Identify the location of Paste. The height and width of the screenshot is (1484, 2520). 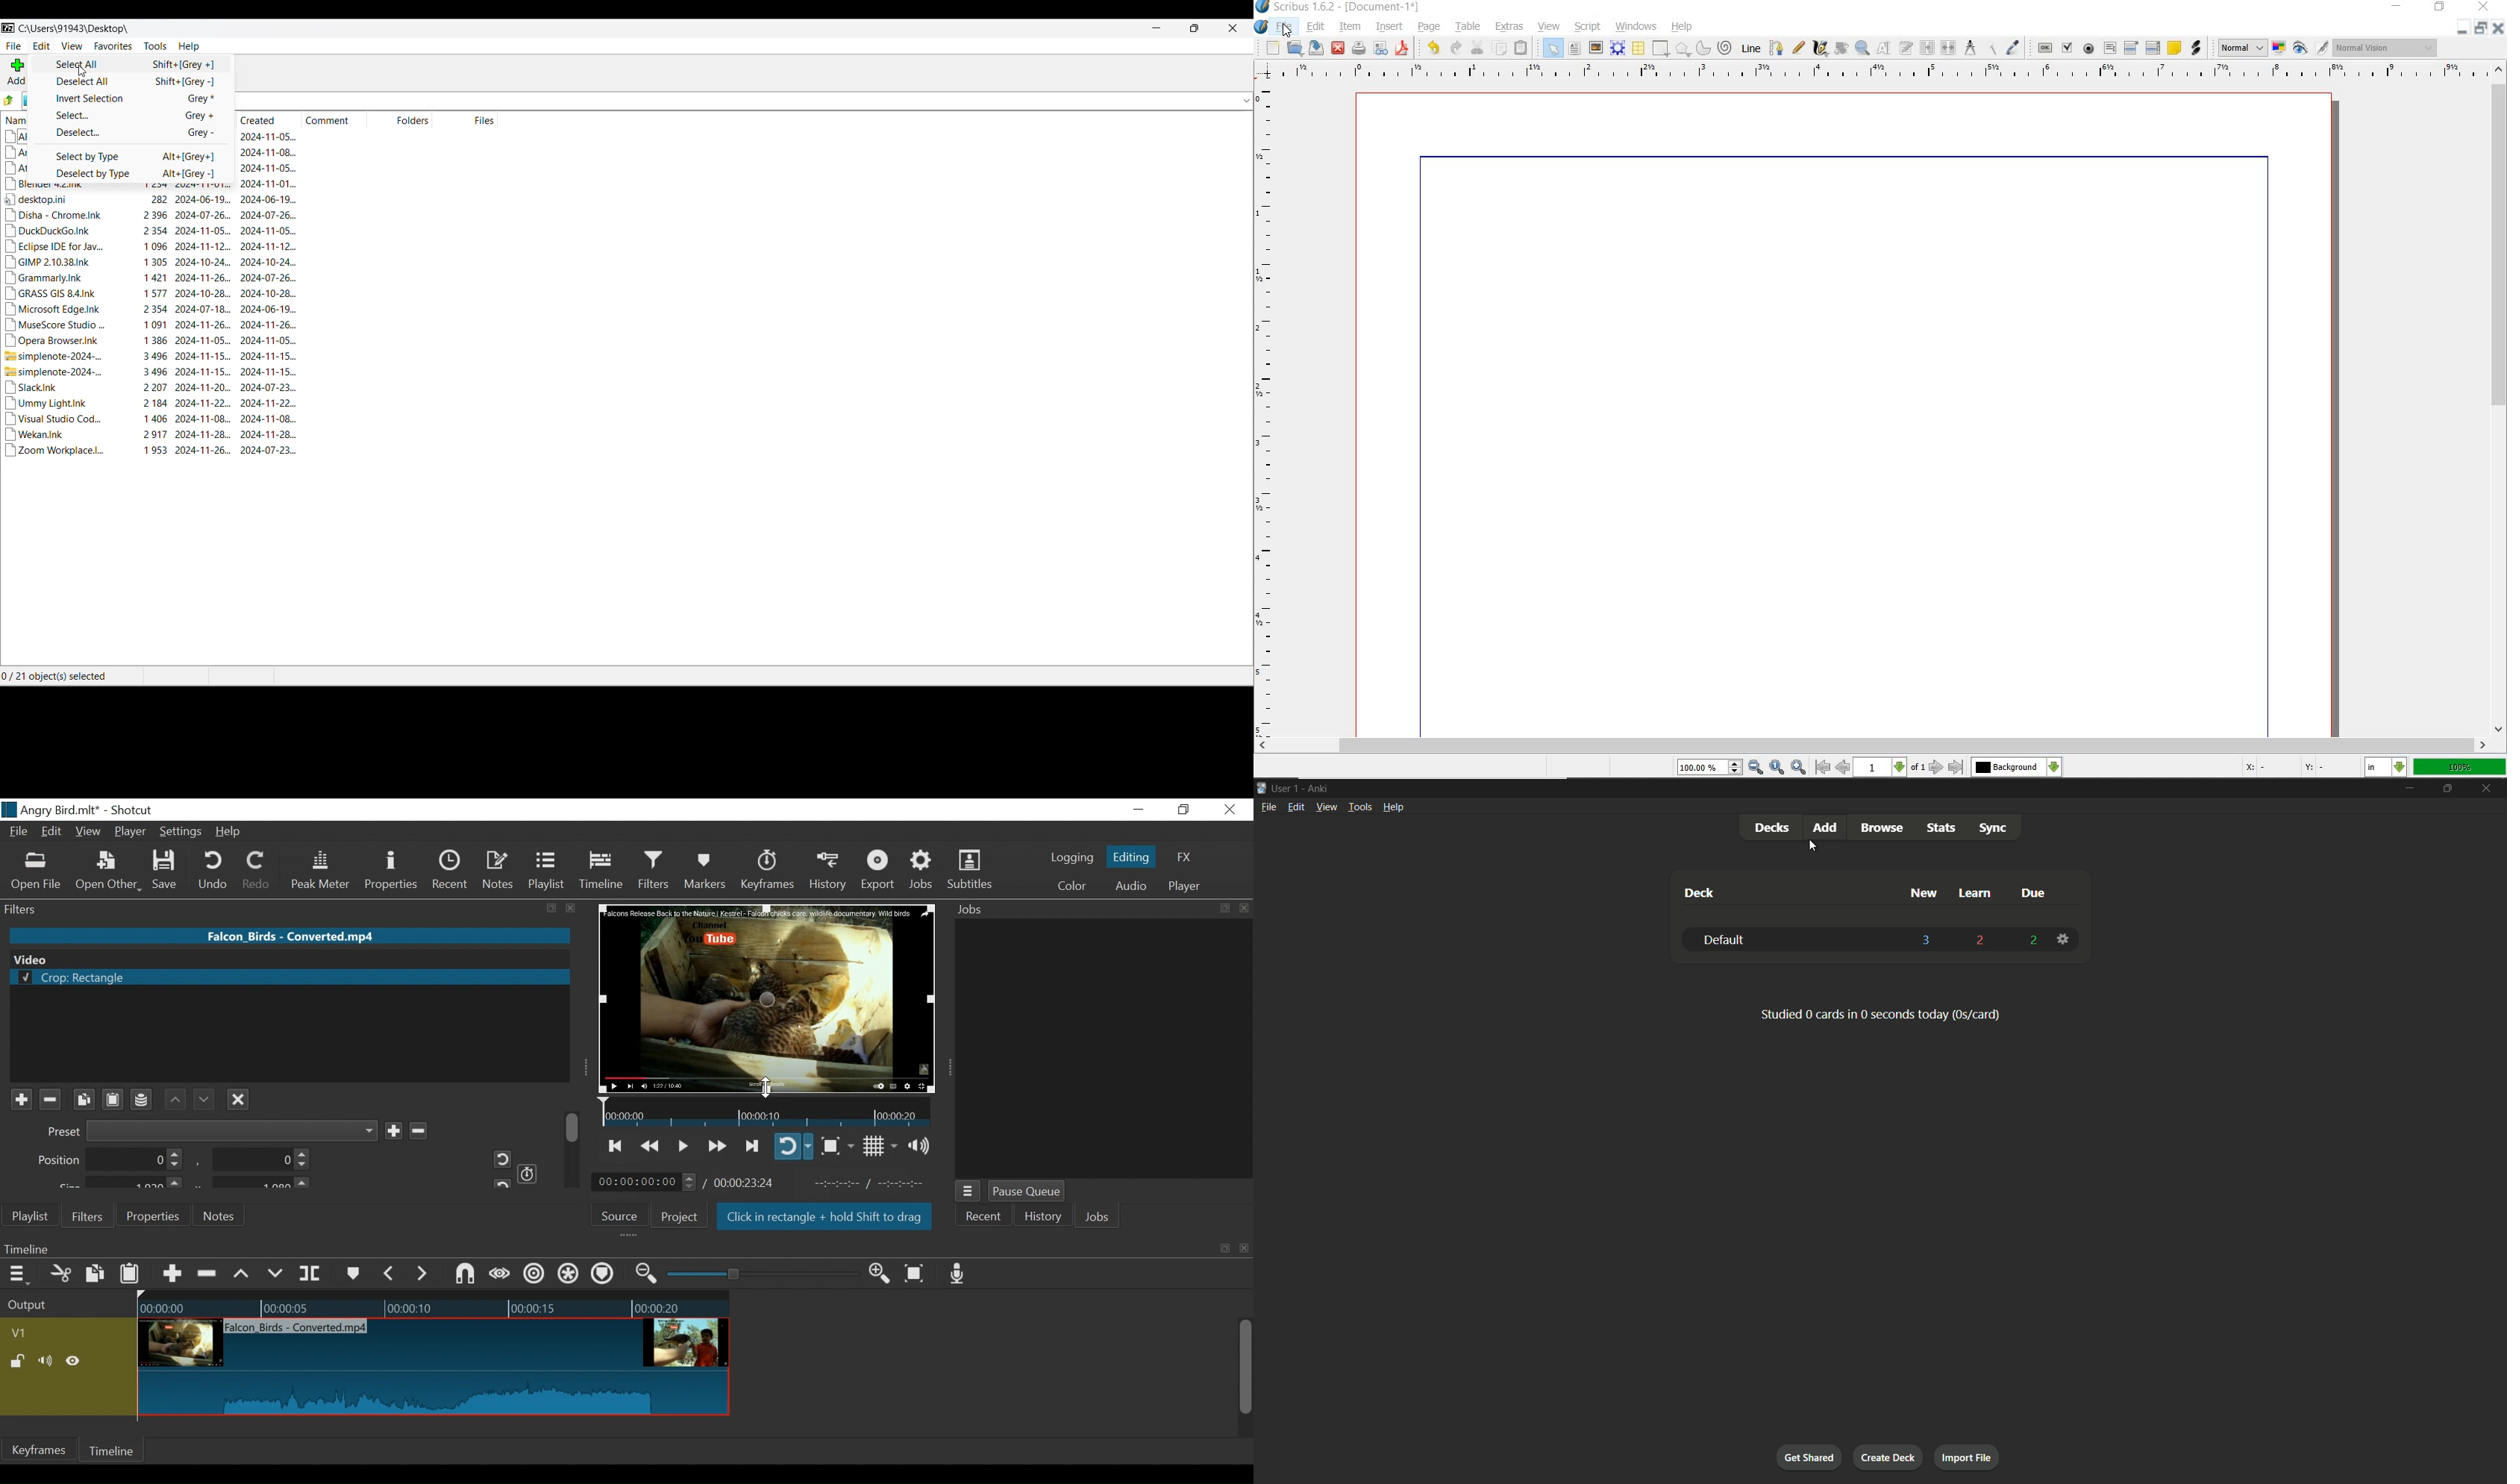
(131, 1276).